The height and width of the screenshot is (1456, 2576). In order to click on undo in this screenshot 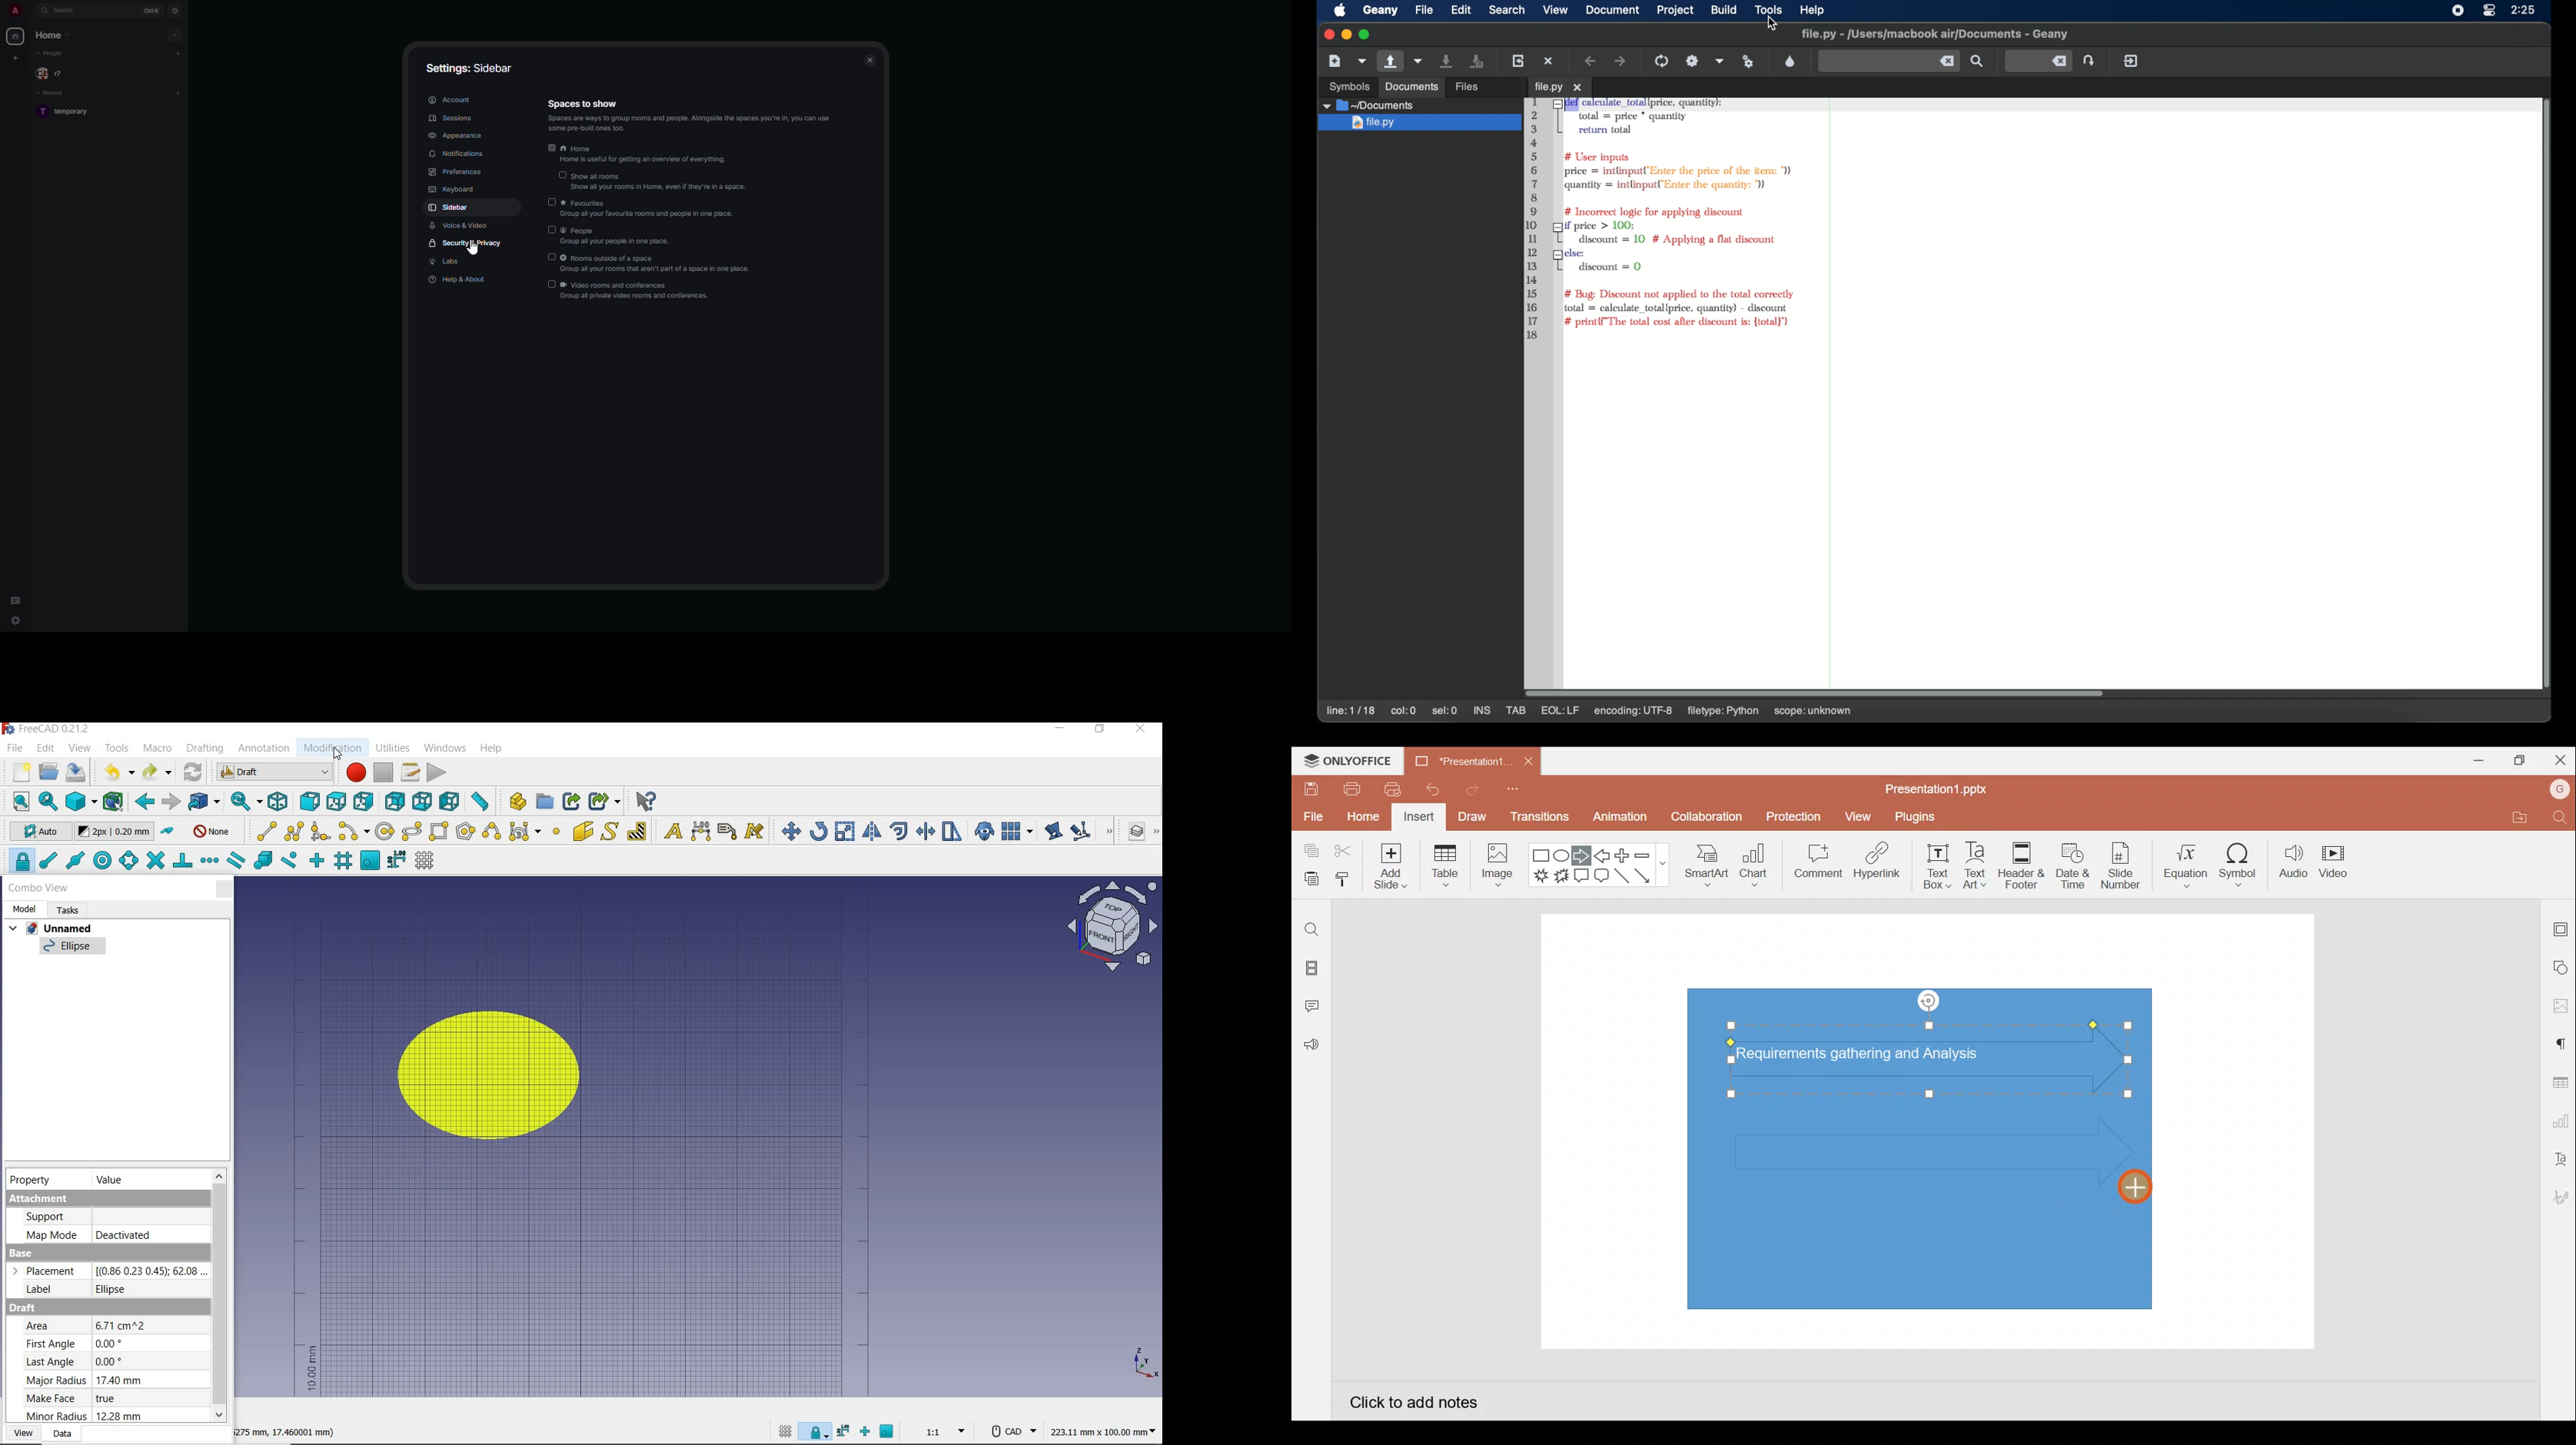, I will do `click(115, 773)`.